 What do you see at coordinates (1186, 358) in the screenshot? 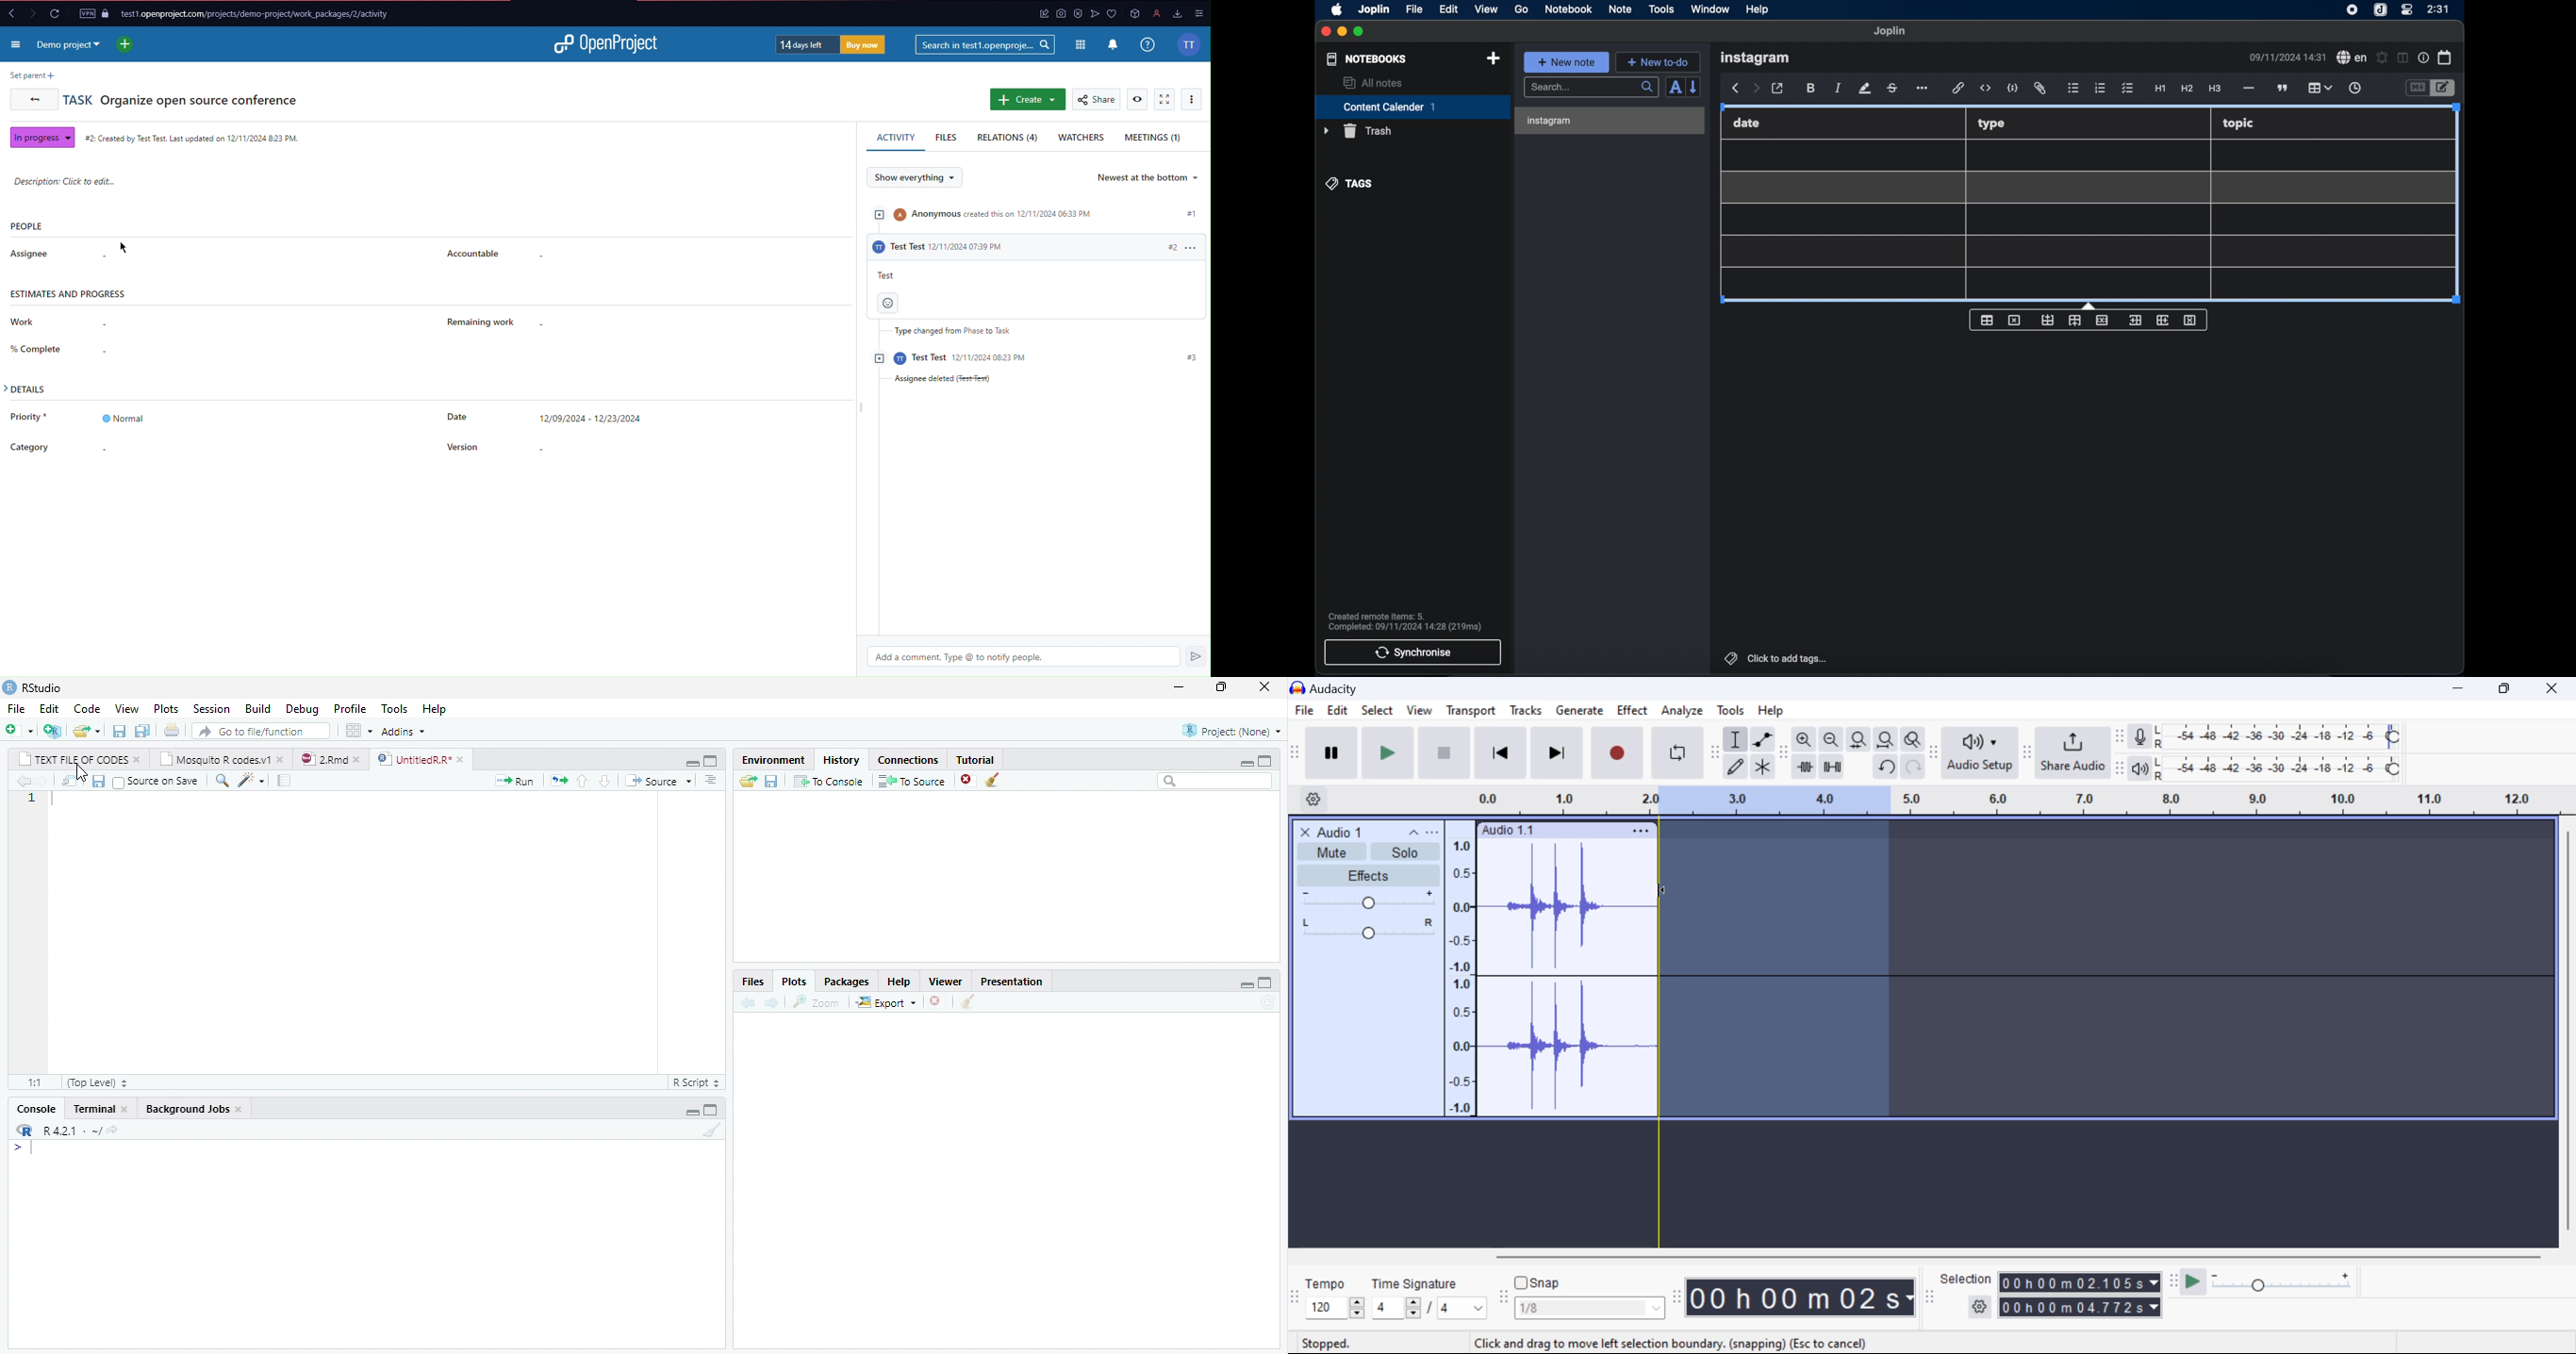
I see `#3` at bounding box center [1186, 358].